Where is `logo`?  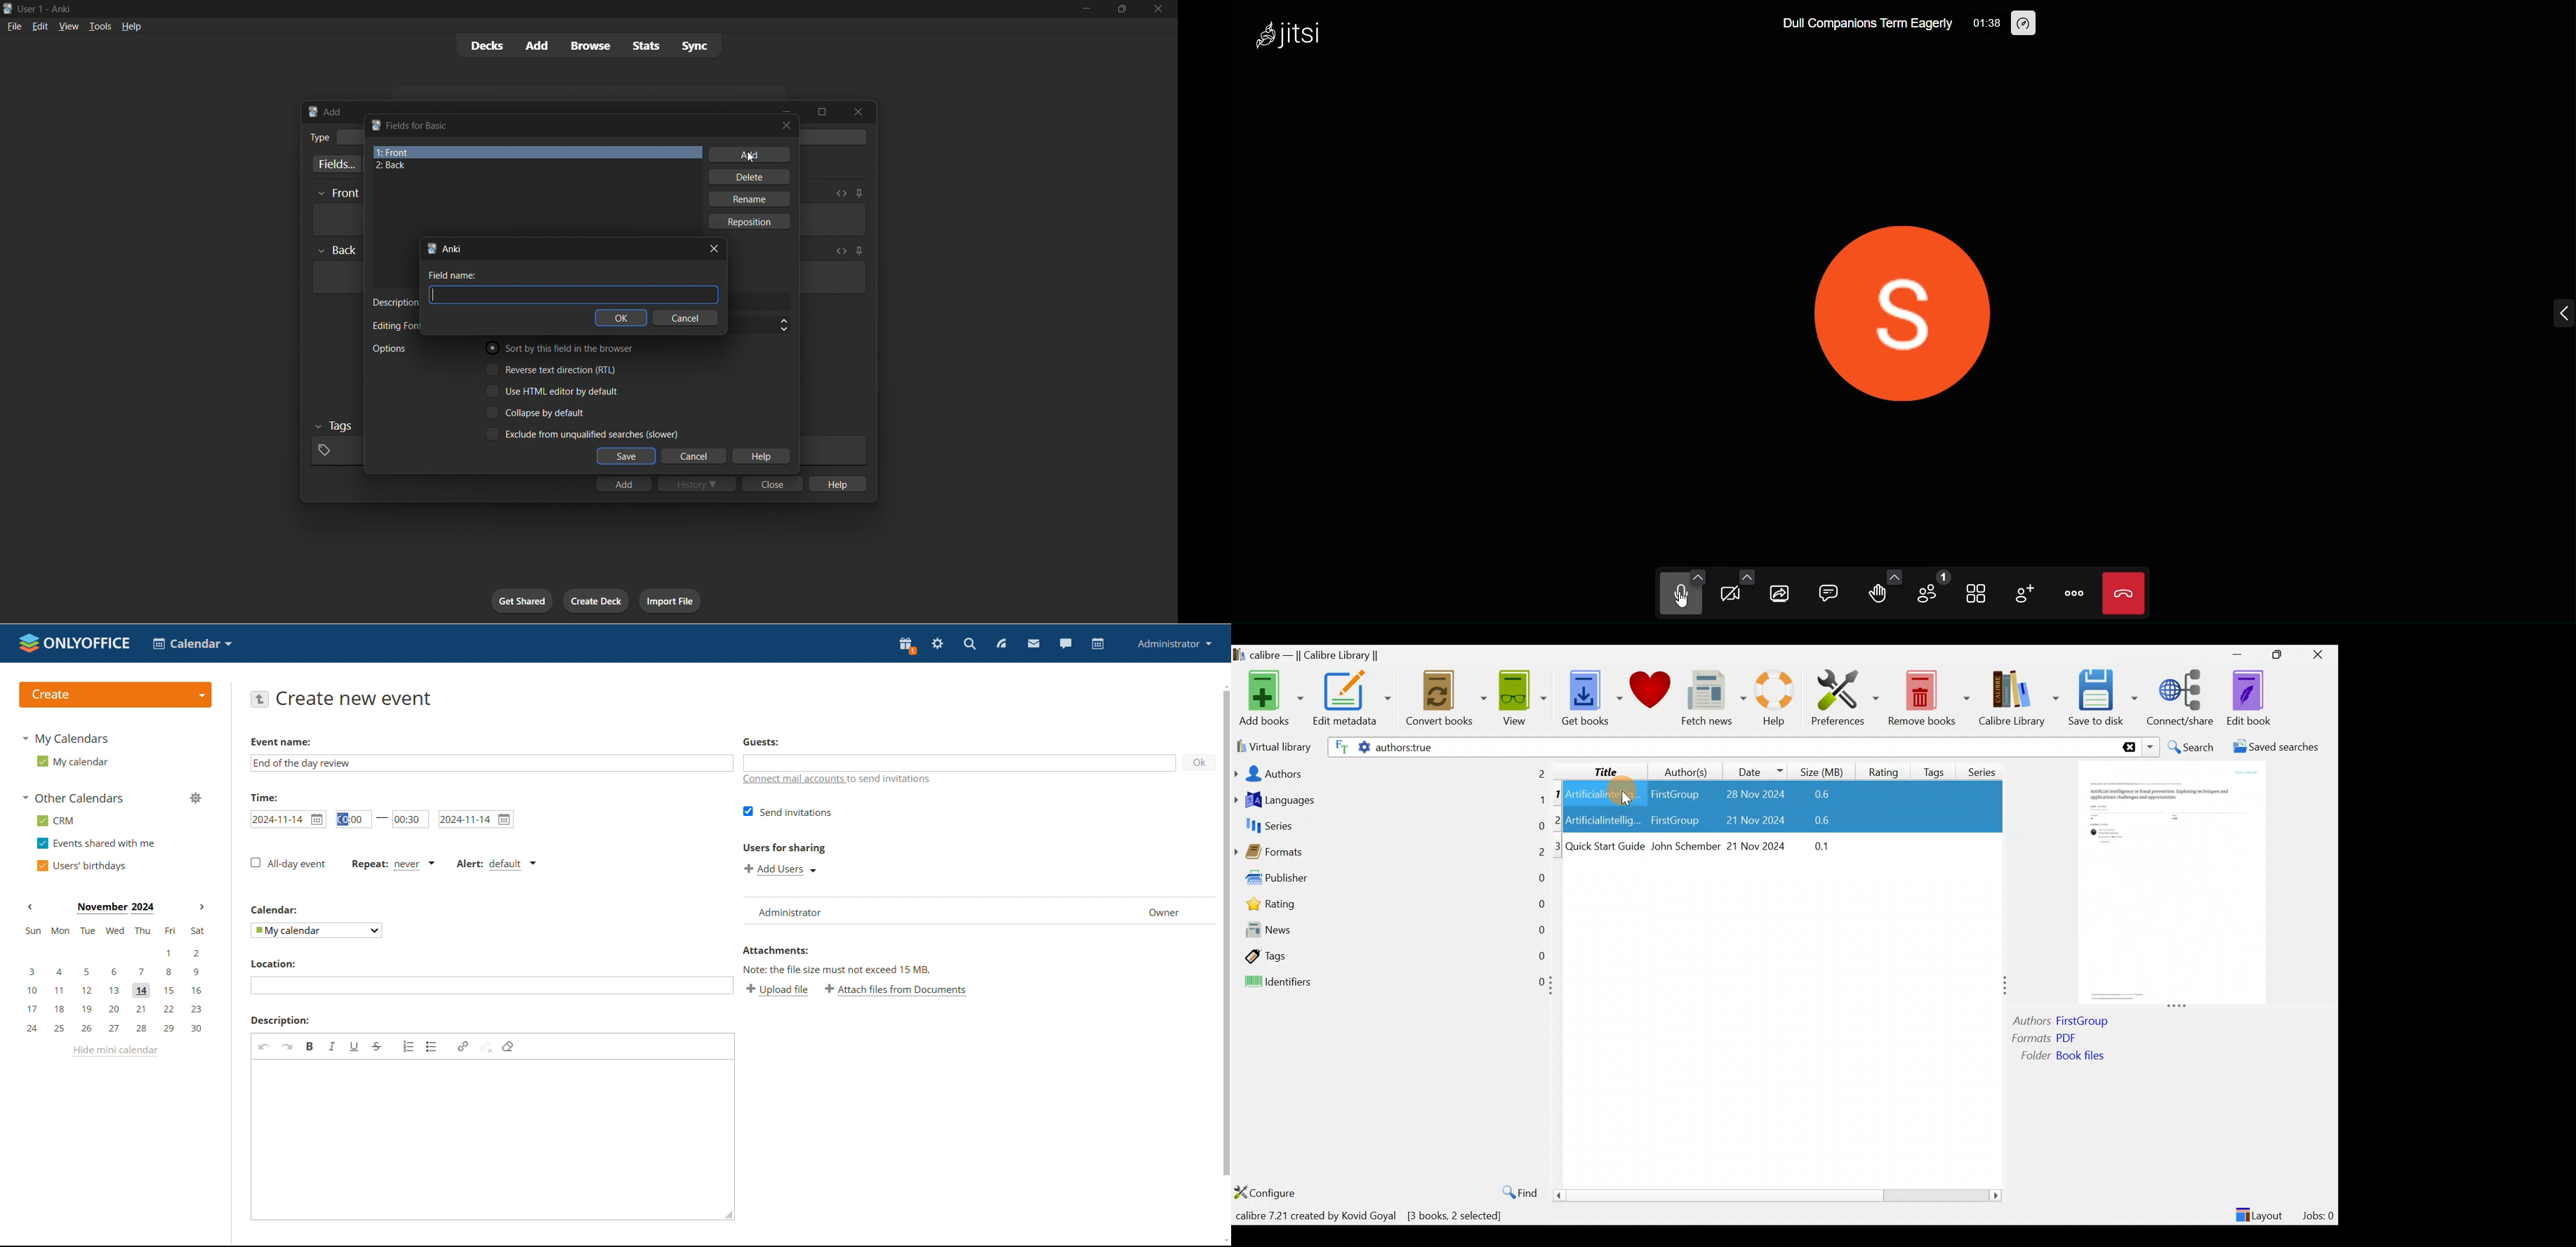 logo is located at coordinates (1296, 33).